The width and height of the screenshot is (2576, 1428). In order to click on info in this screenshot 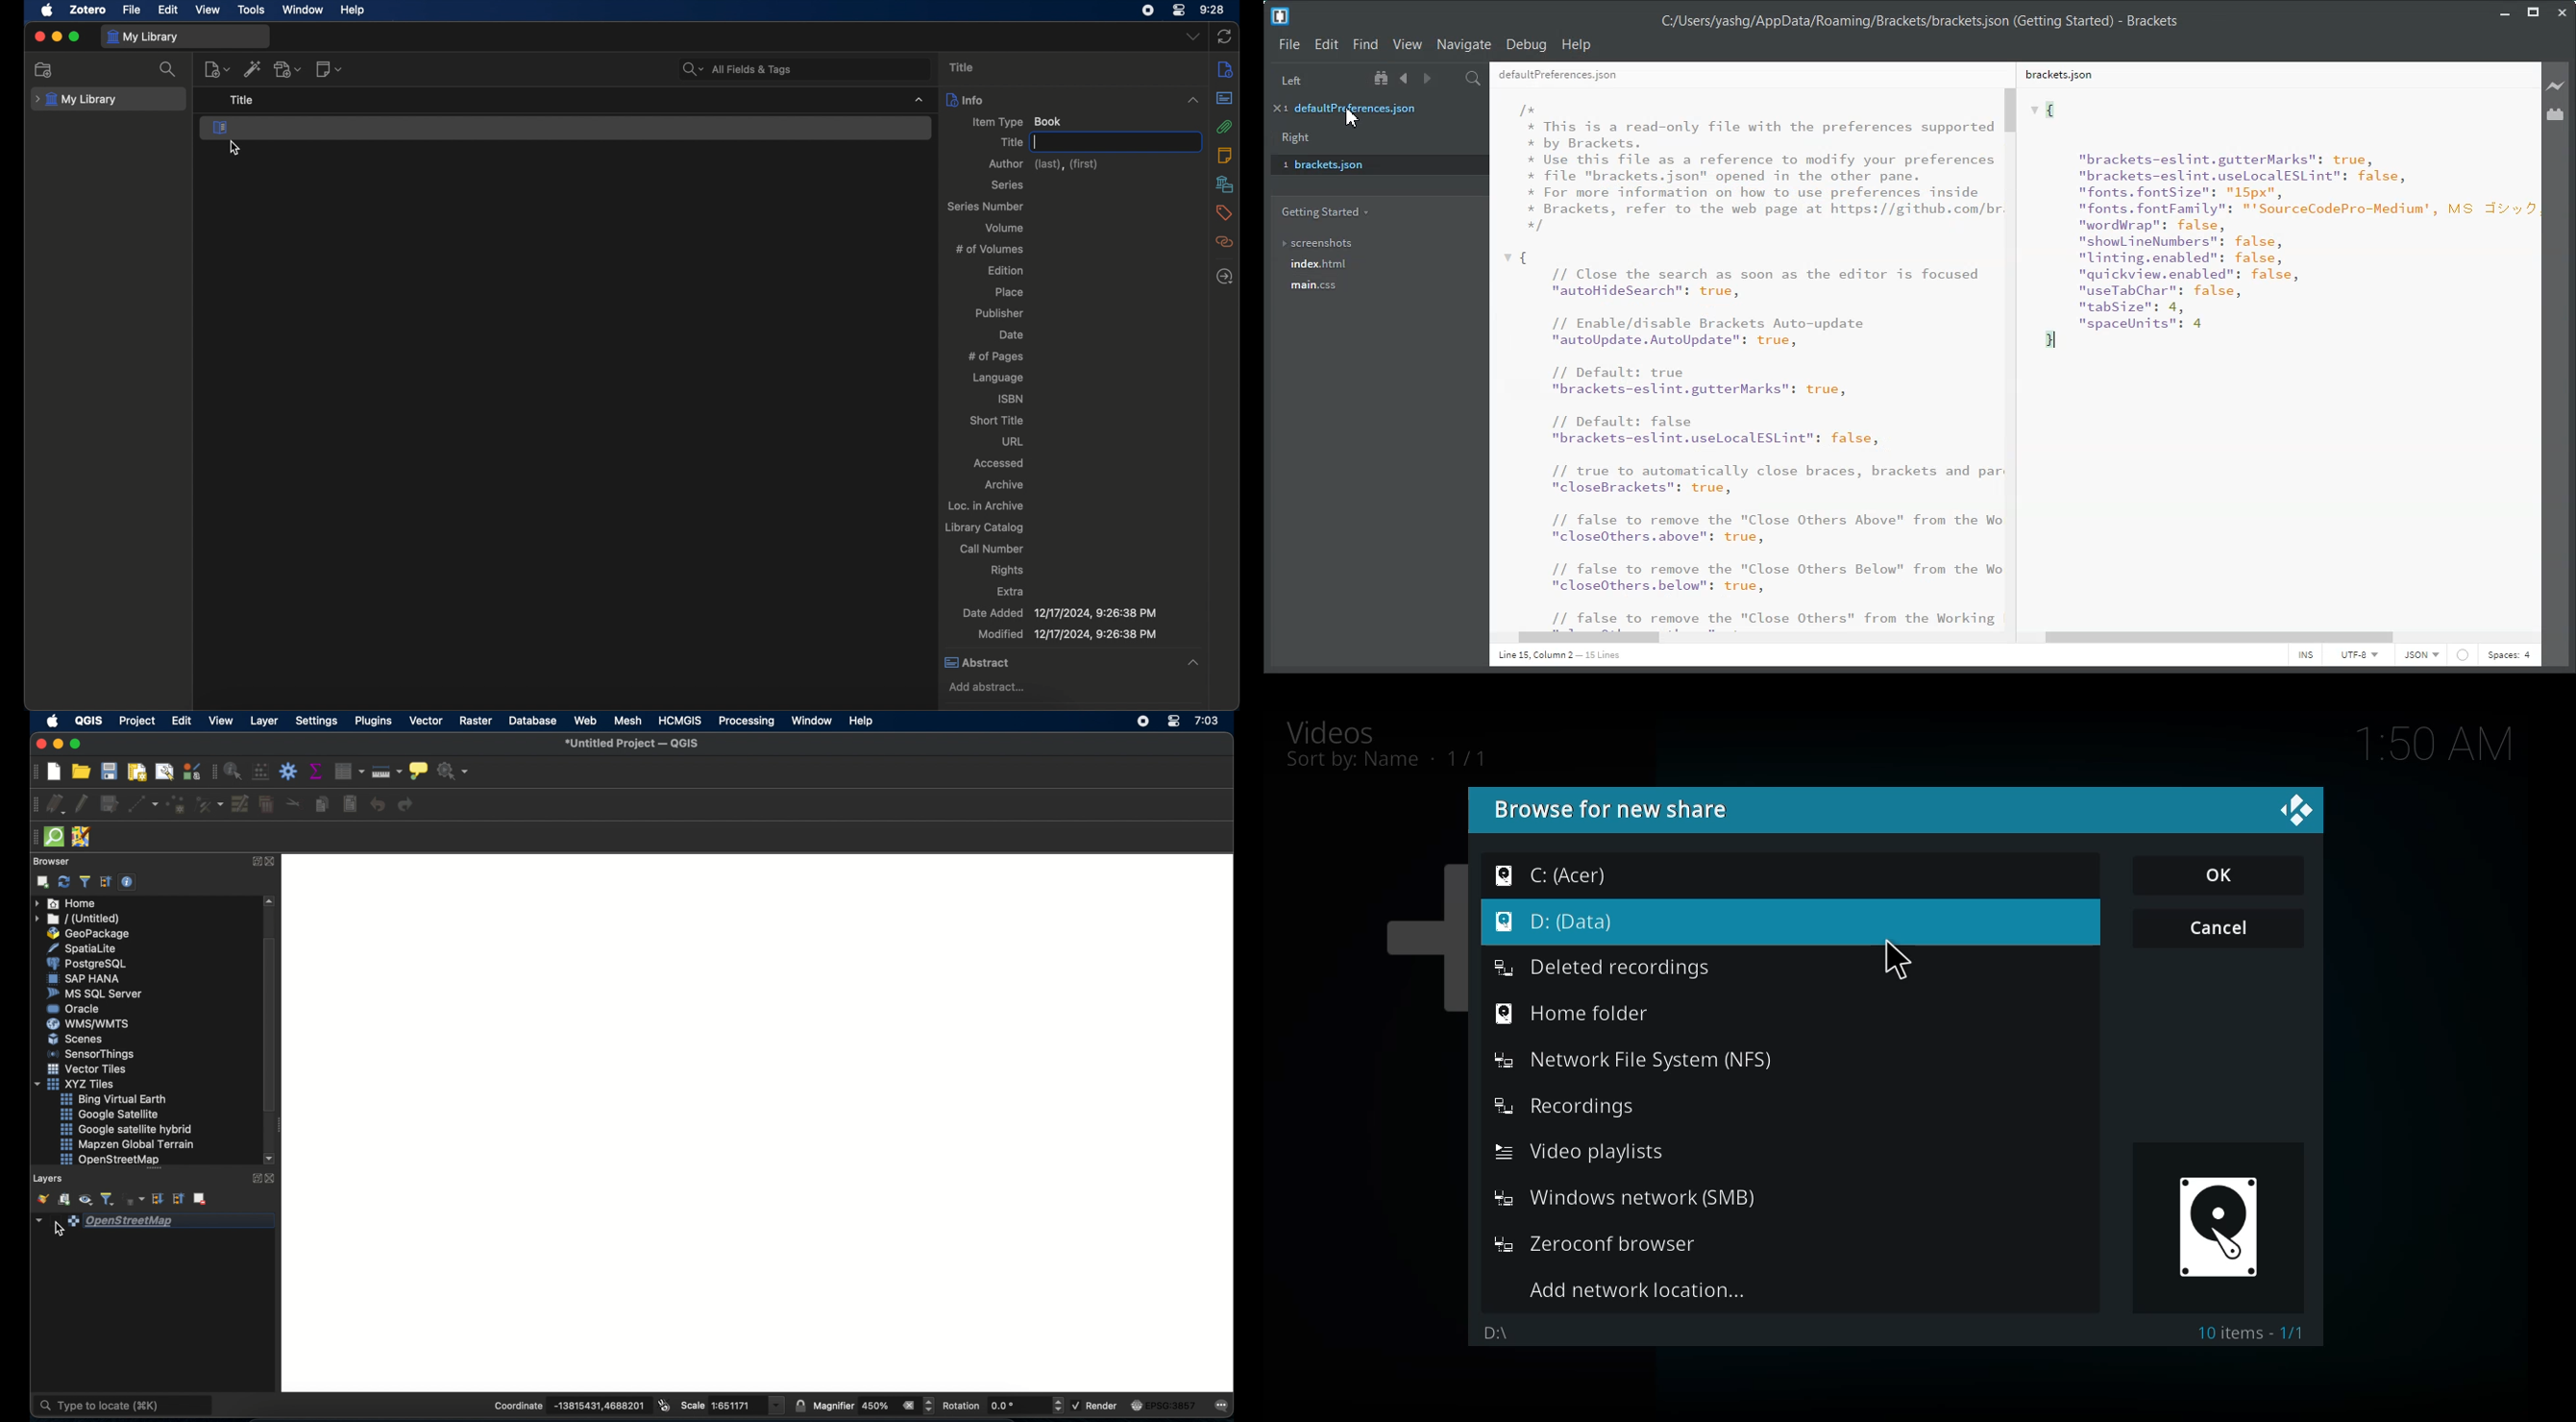, I will do `click(1072, 99)`.